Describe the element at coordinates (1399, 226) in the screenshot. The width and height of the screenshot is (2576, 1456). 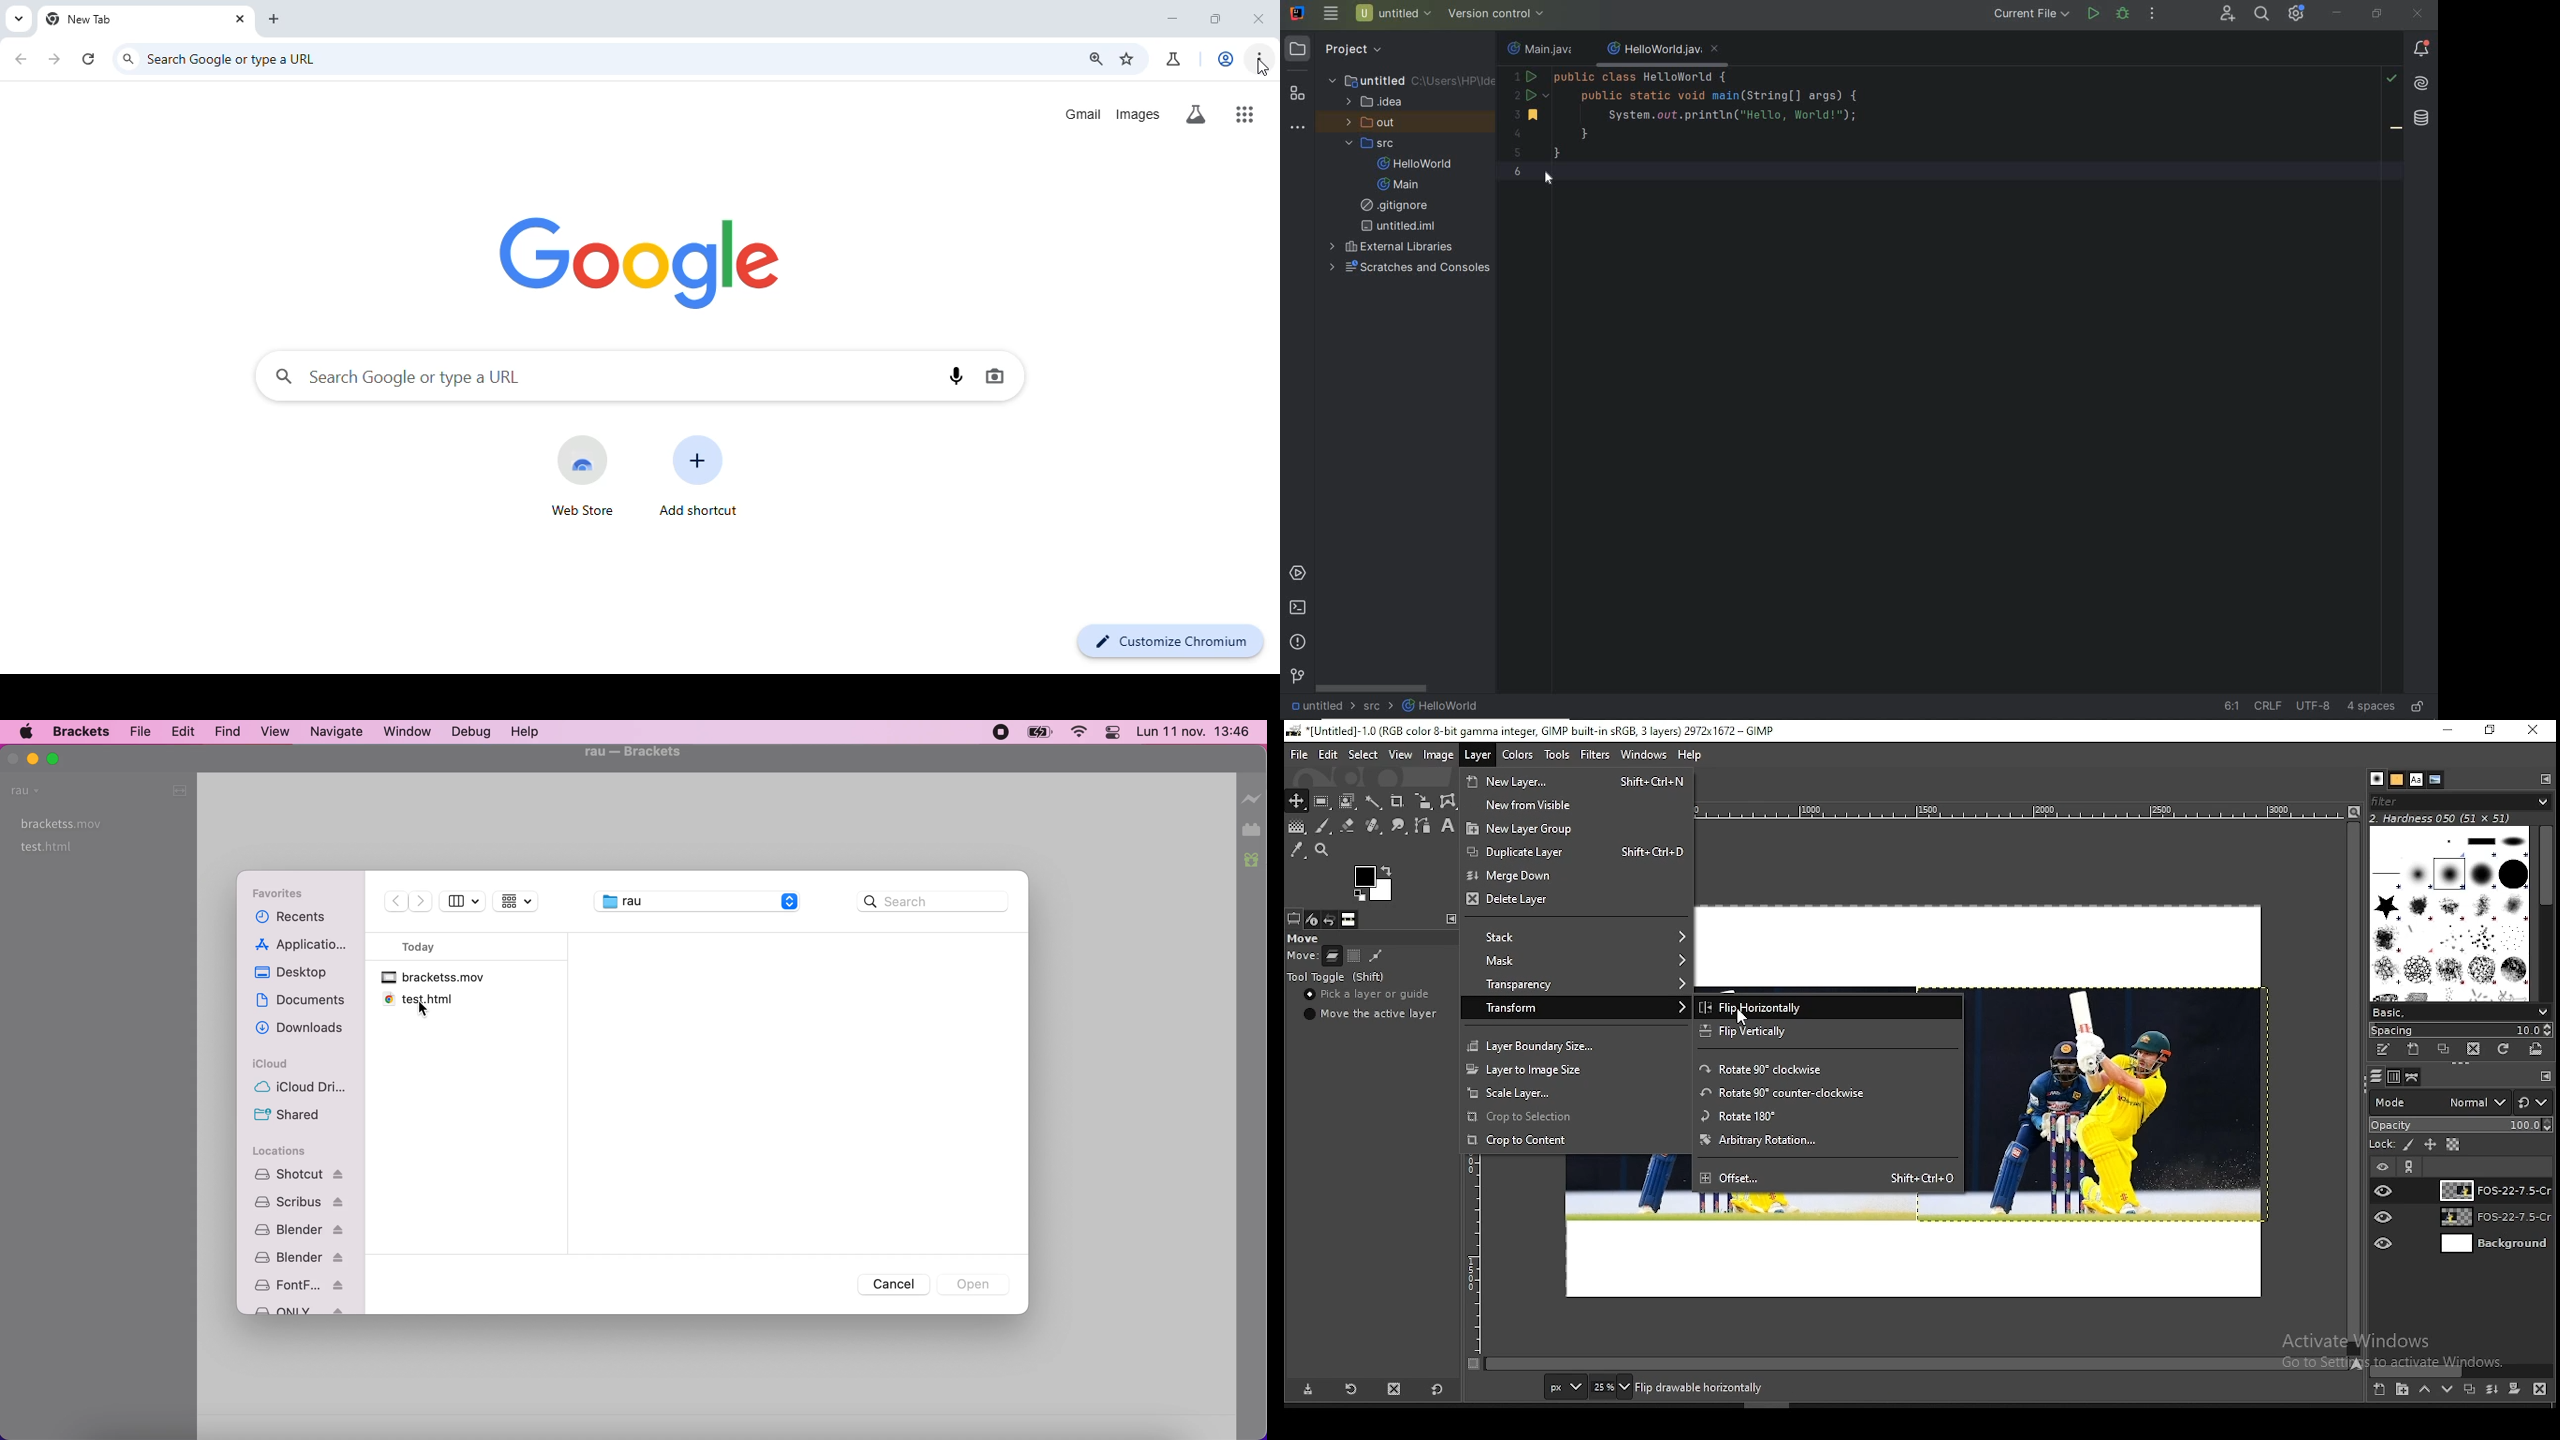
I see `untitled` at that location.